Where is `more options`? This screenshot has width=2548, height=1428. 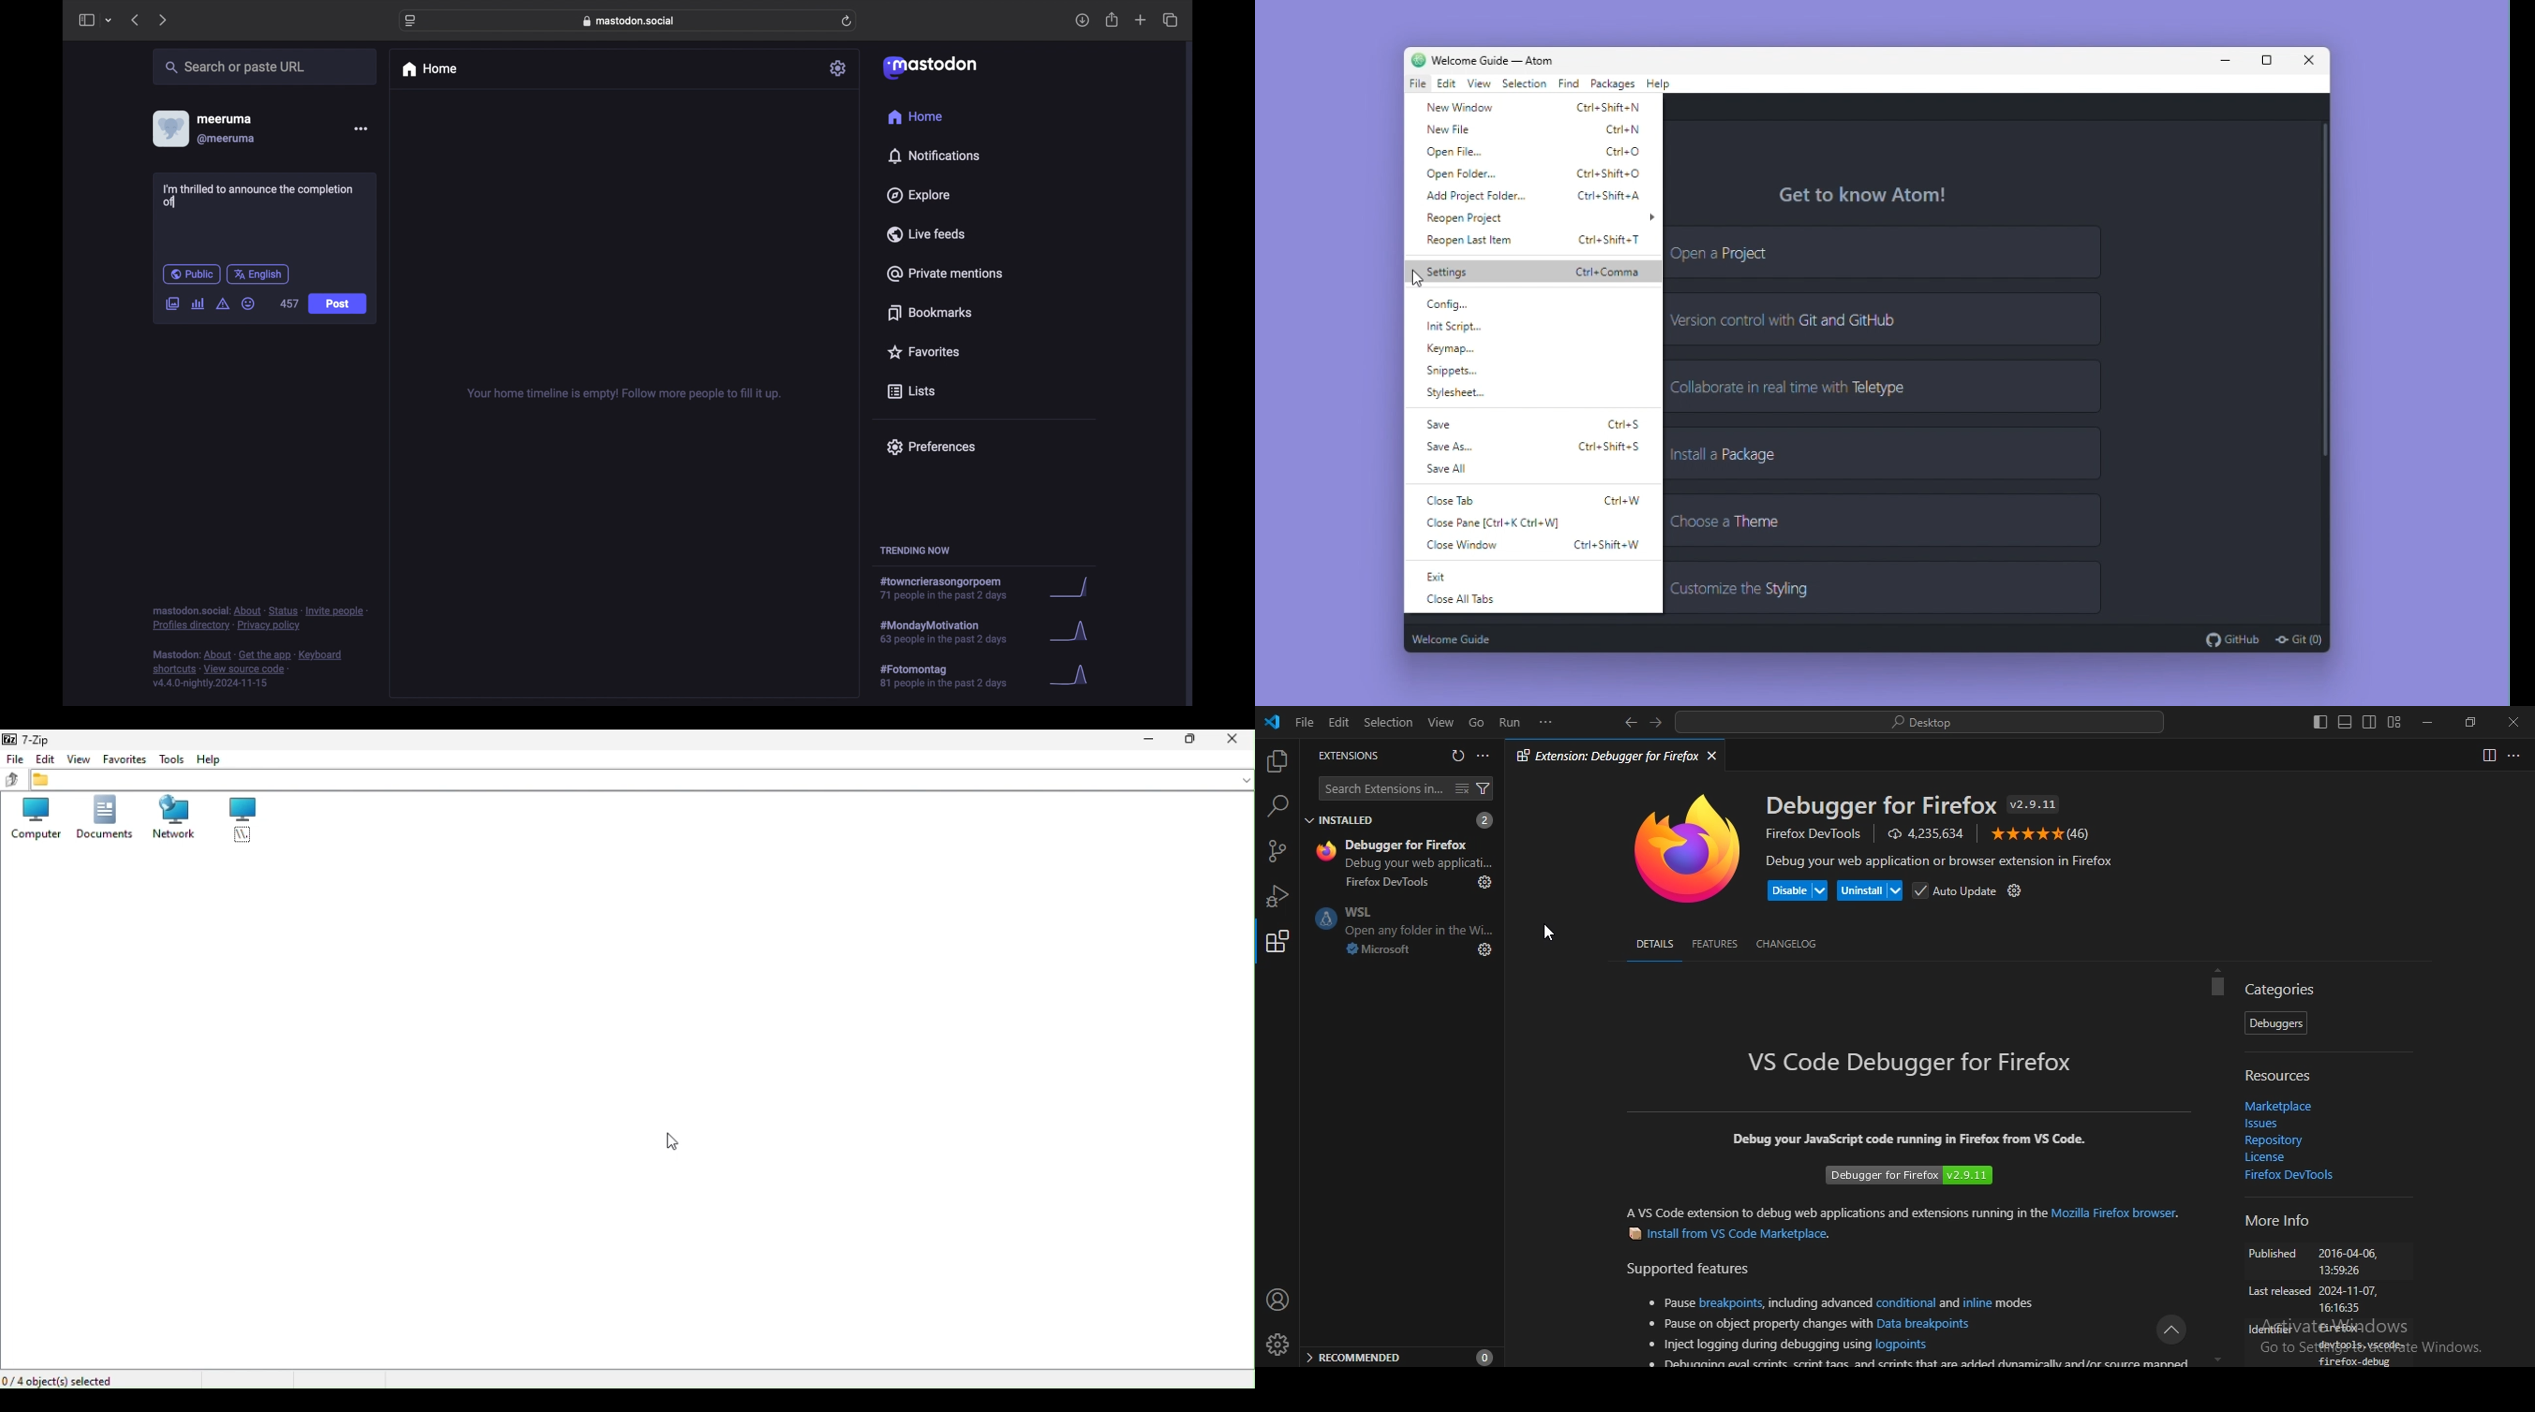
more options is located at coordinates (360, 128).